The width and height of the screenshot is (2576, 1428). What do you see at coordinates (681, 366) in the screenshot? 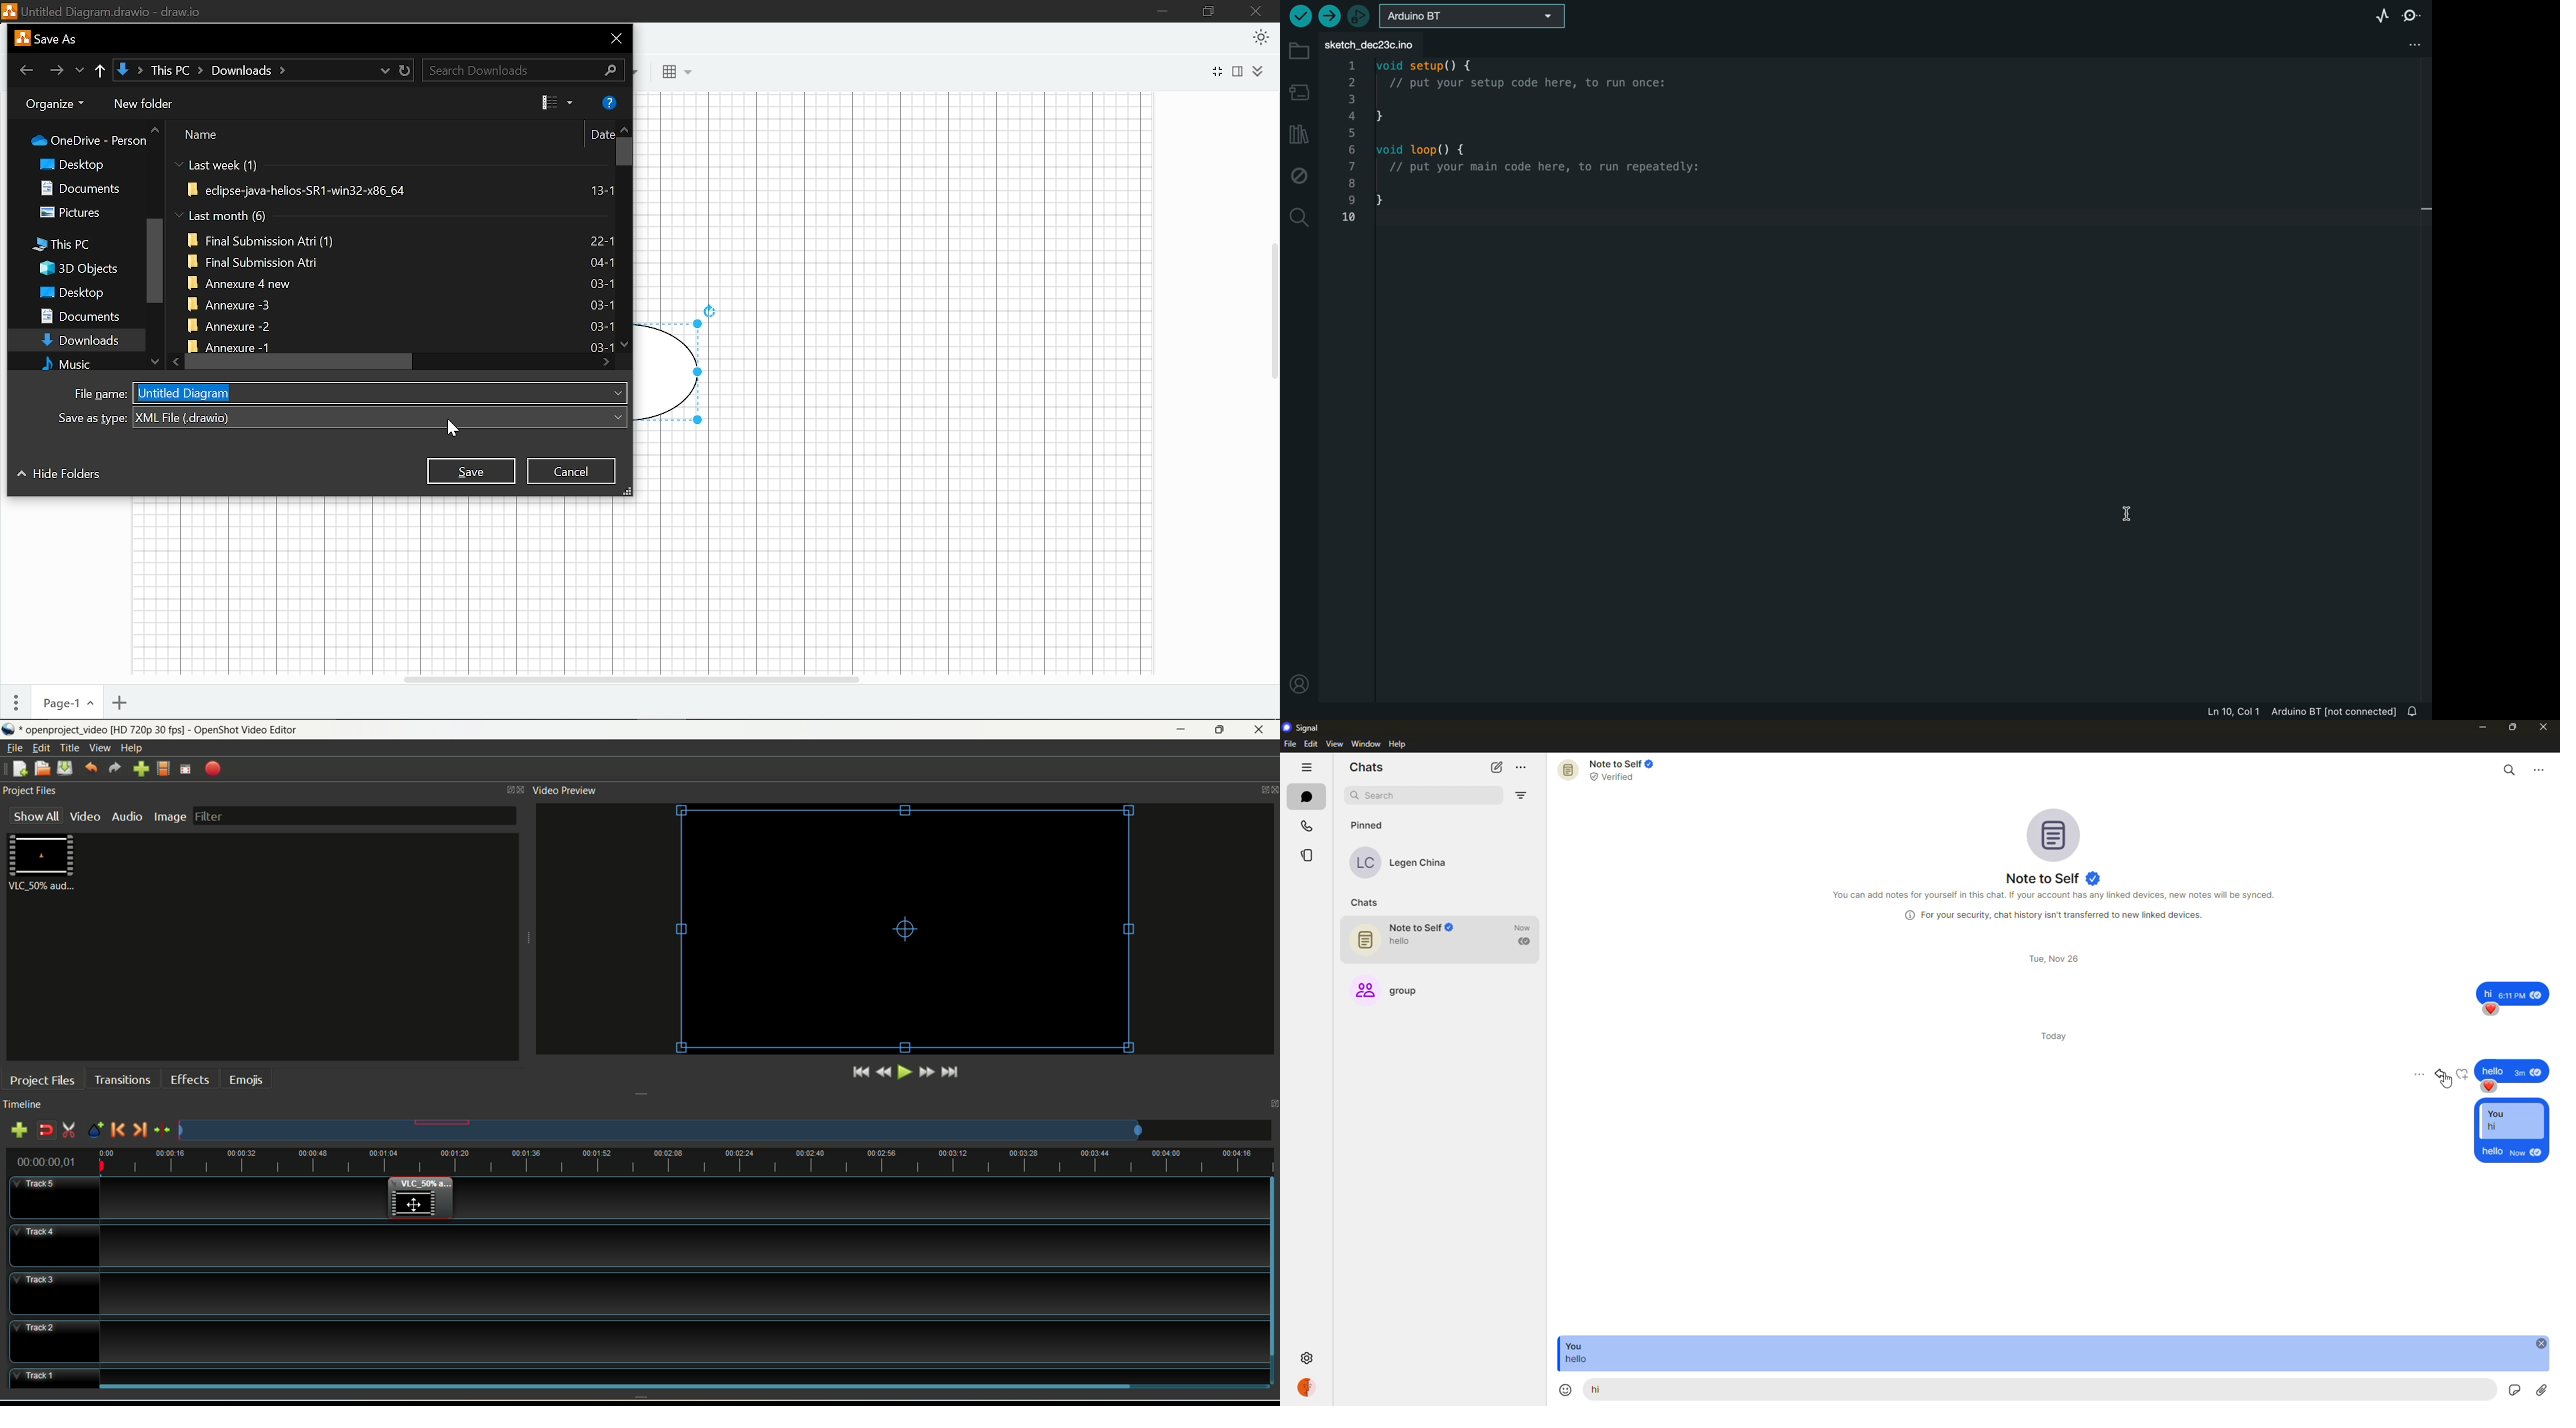
I see `Shape drawn` at bounding box center [681, 366].